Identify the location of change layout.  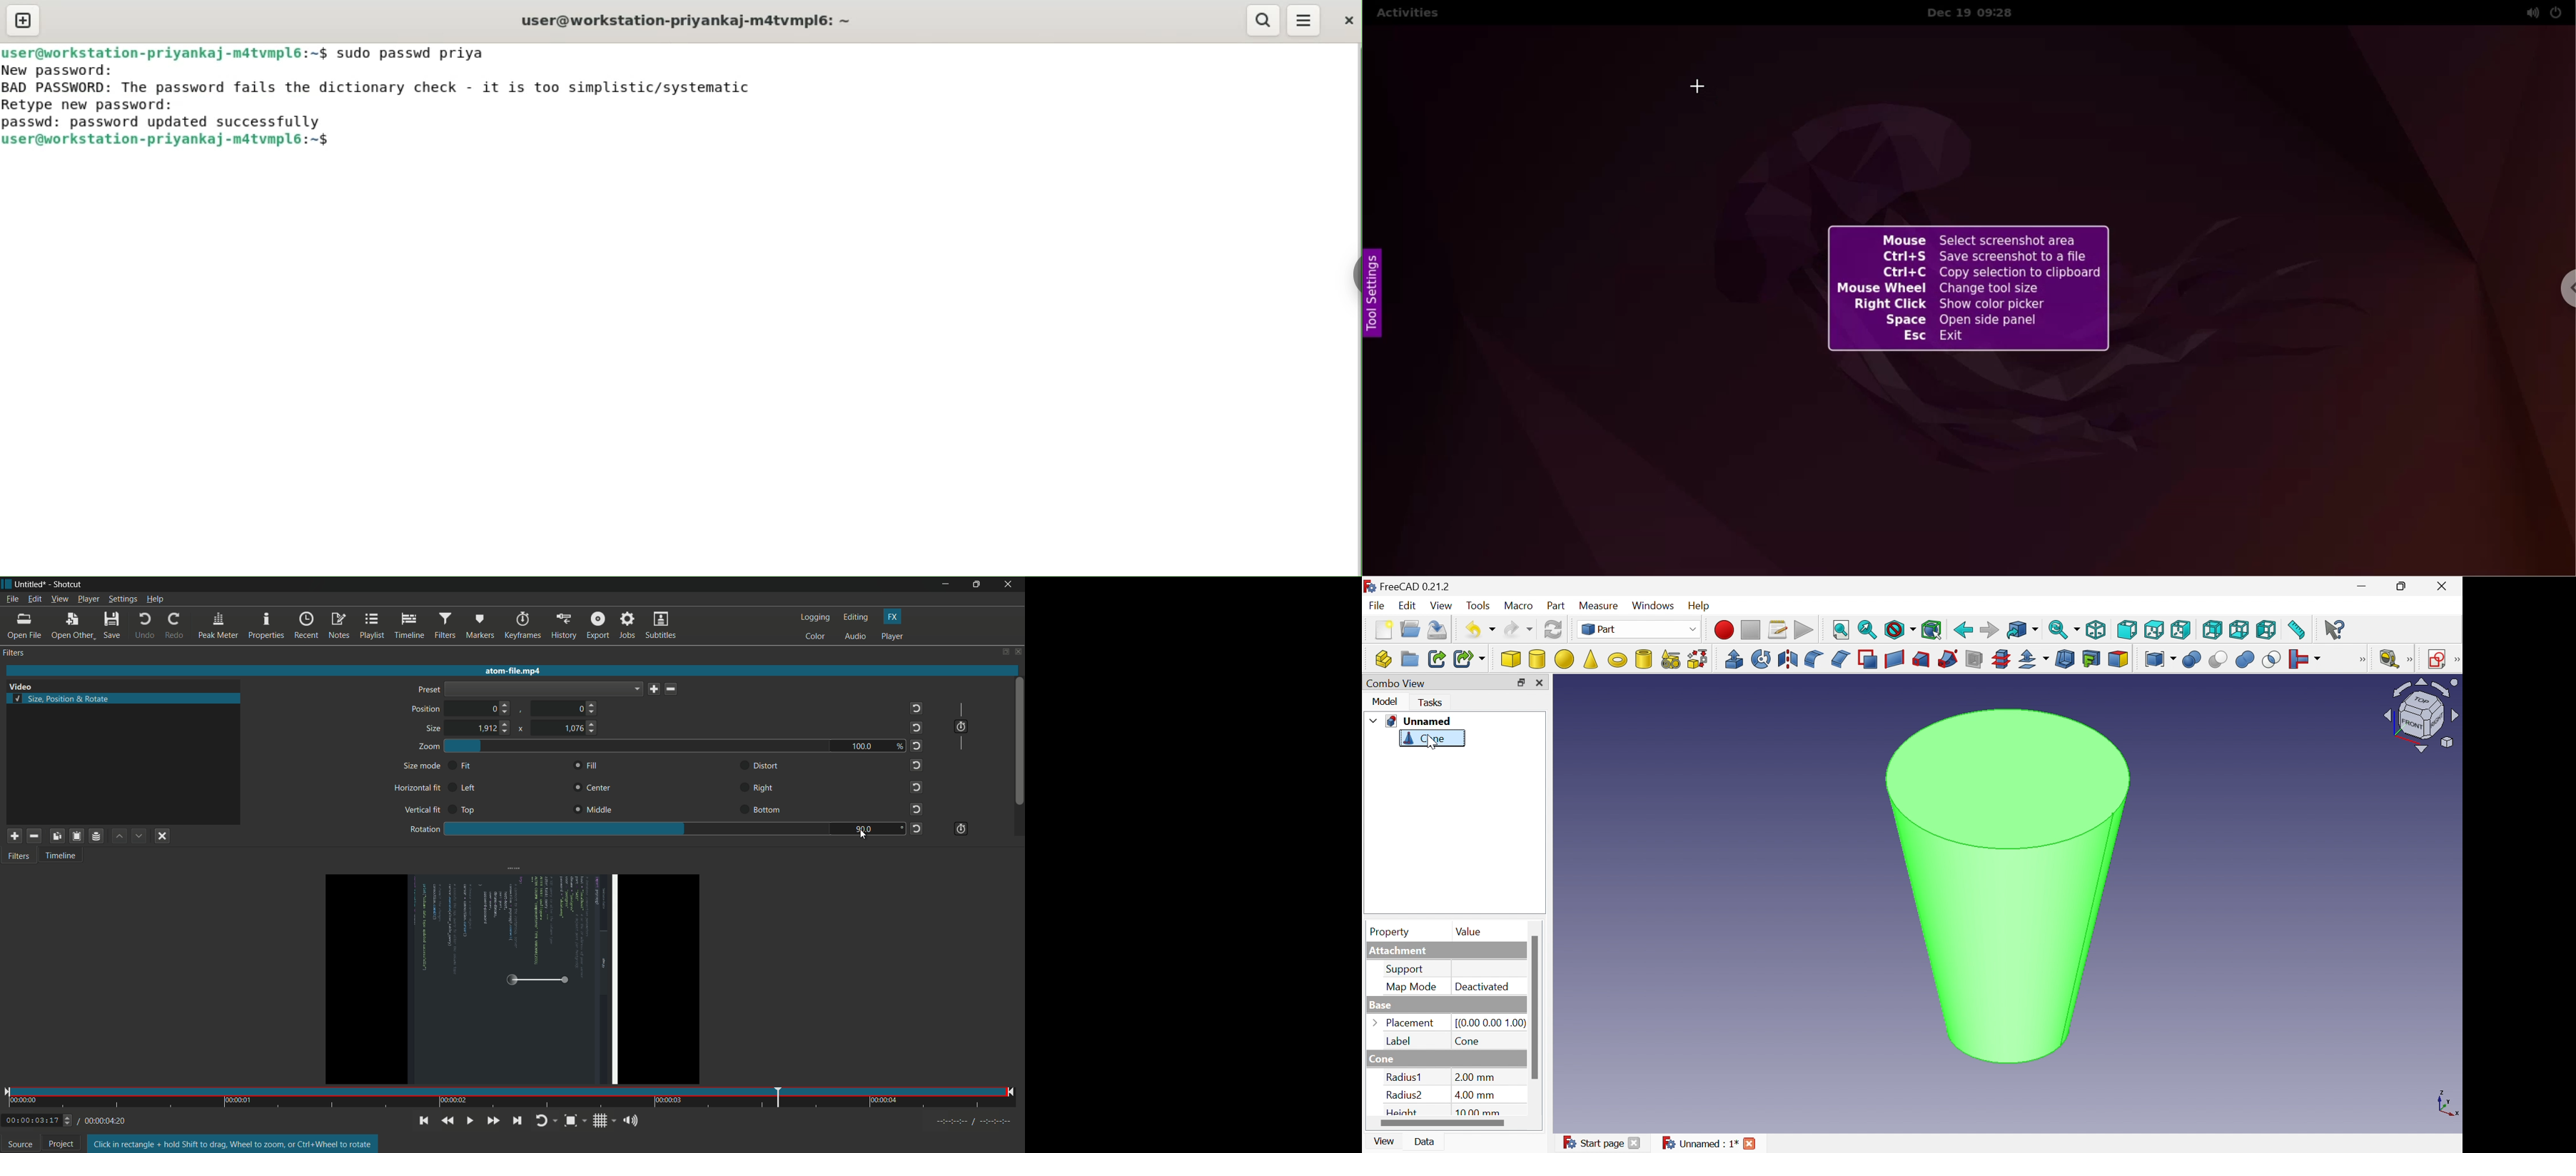
(1002, 651).